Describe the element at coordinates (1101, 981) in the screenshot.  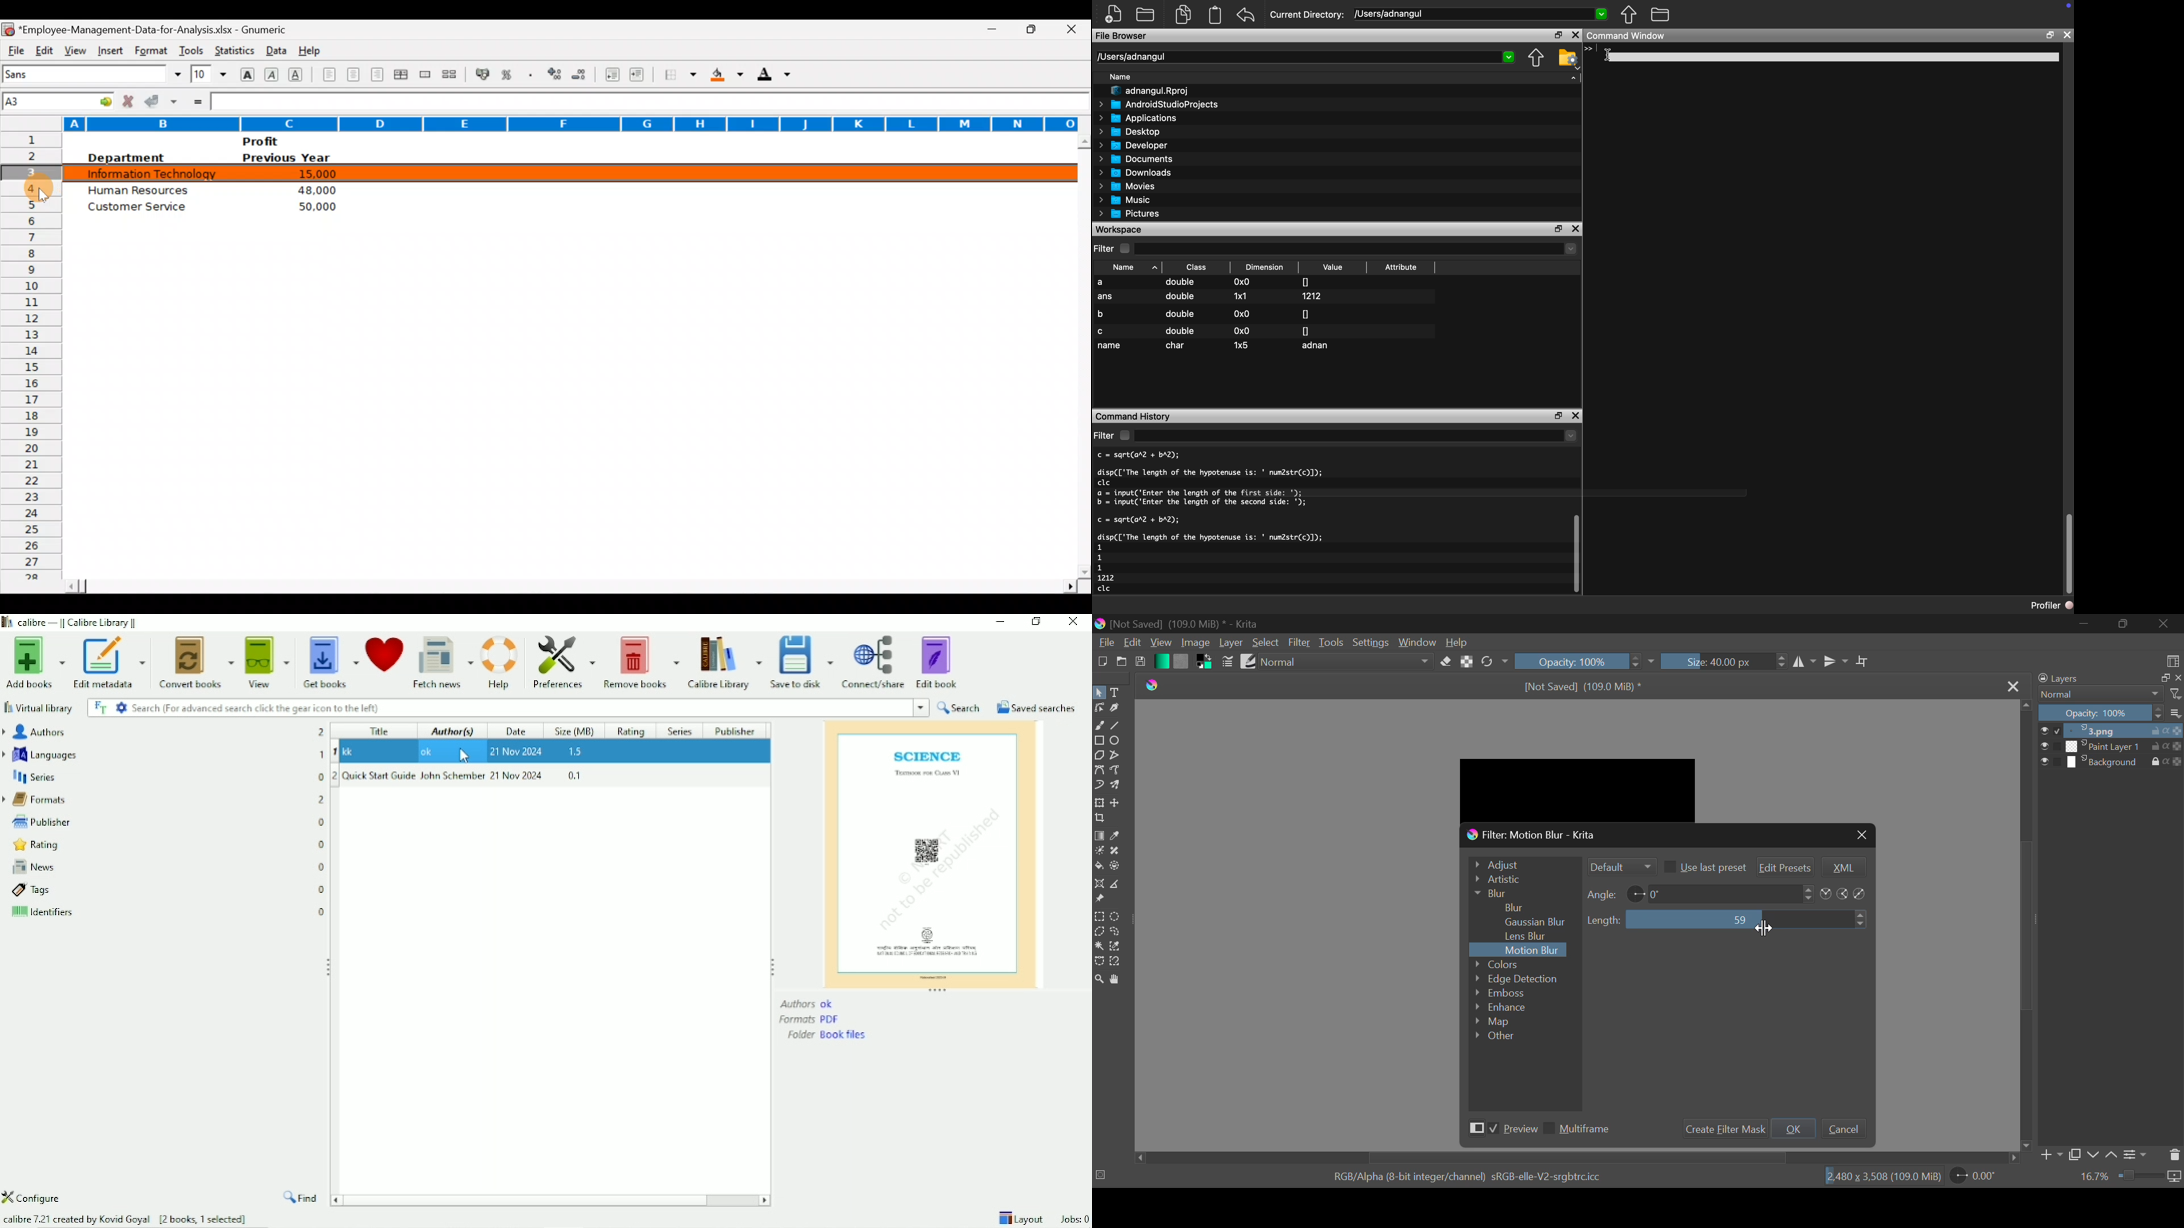
I see `Zoom` at that location.